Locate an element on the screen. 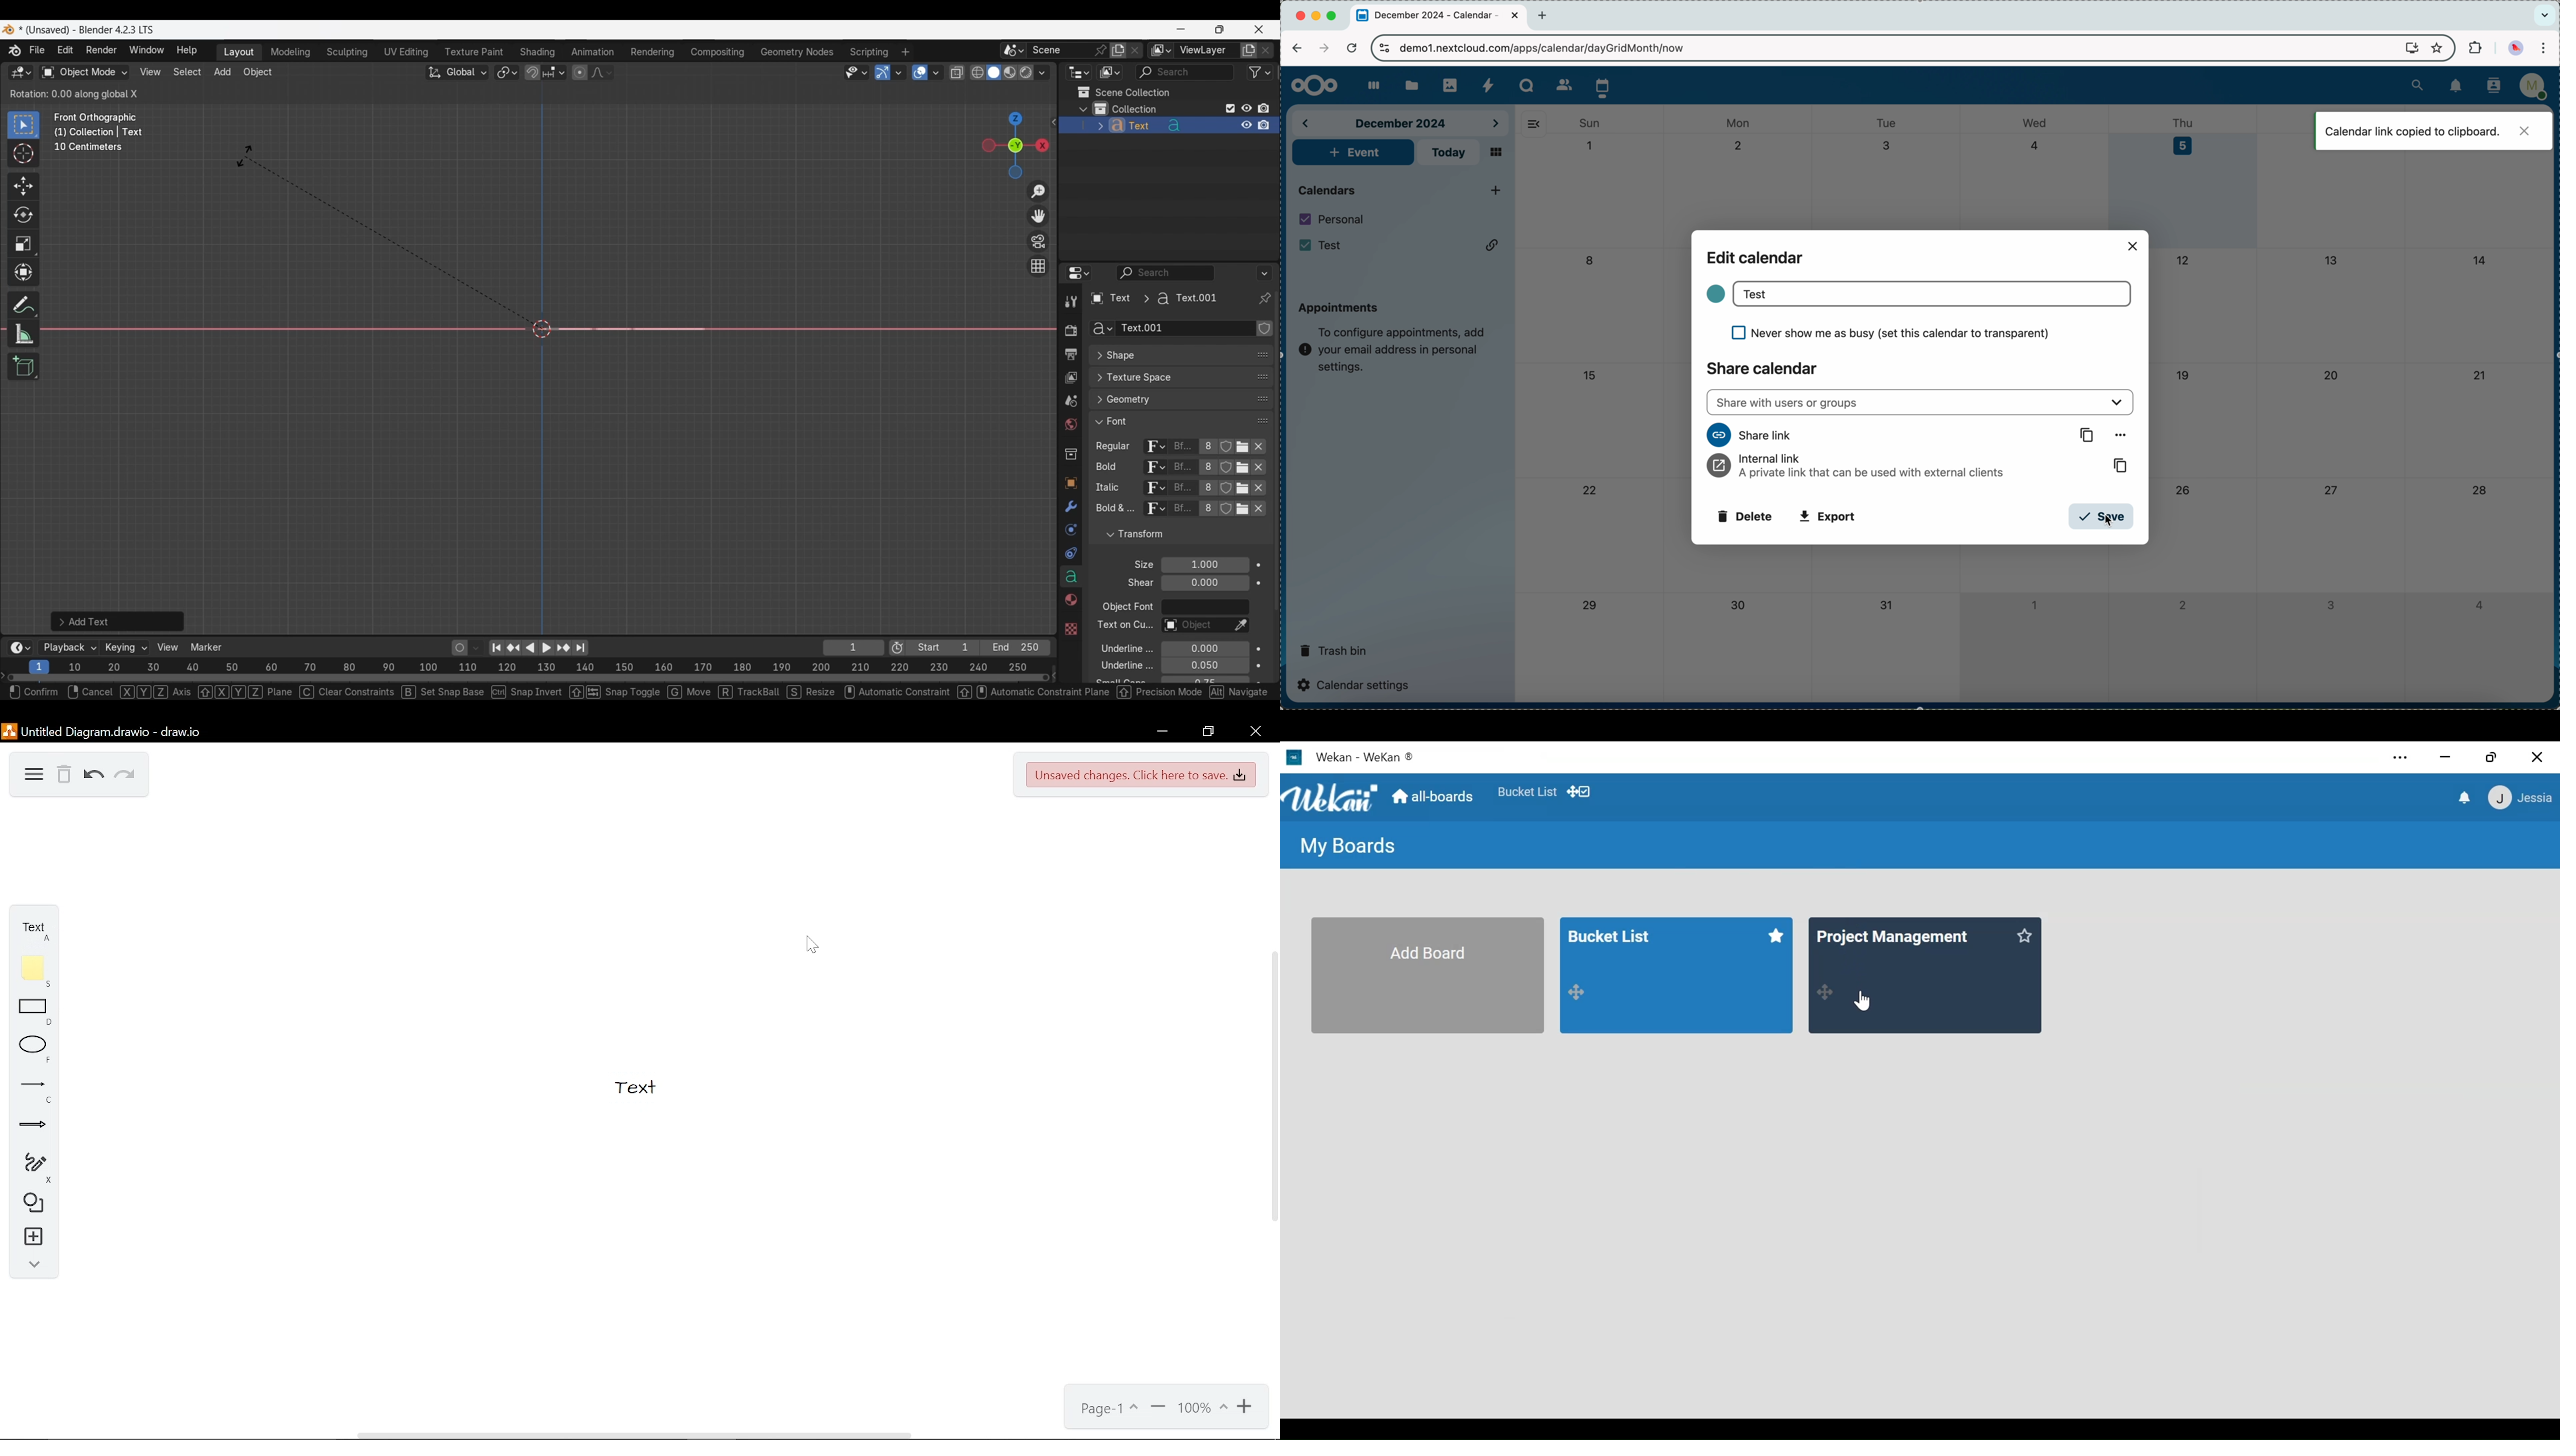 Image resolution: width=2576 pixels, height=1456 pixels. Change order in the list is located at coordinates (1264, 329).